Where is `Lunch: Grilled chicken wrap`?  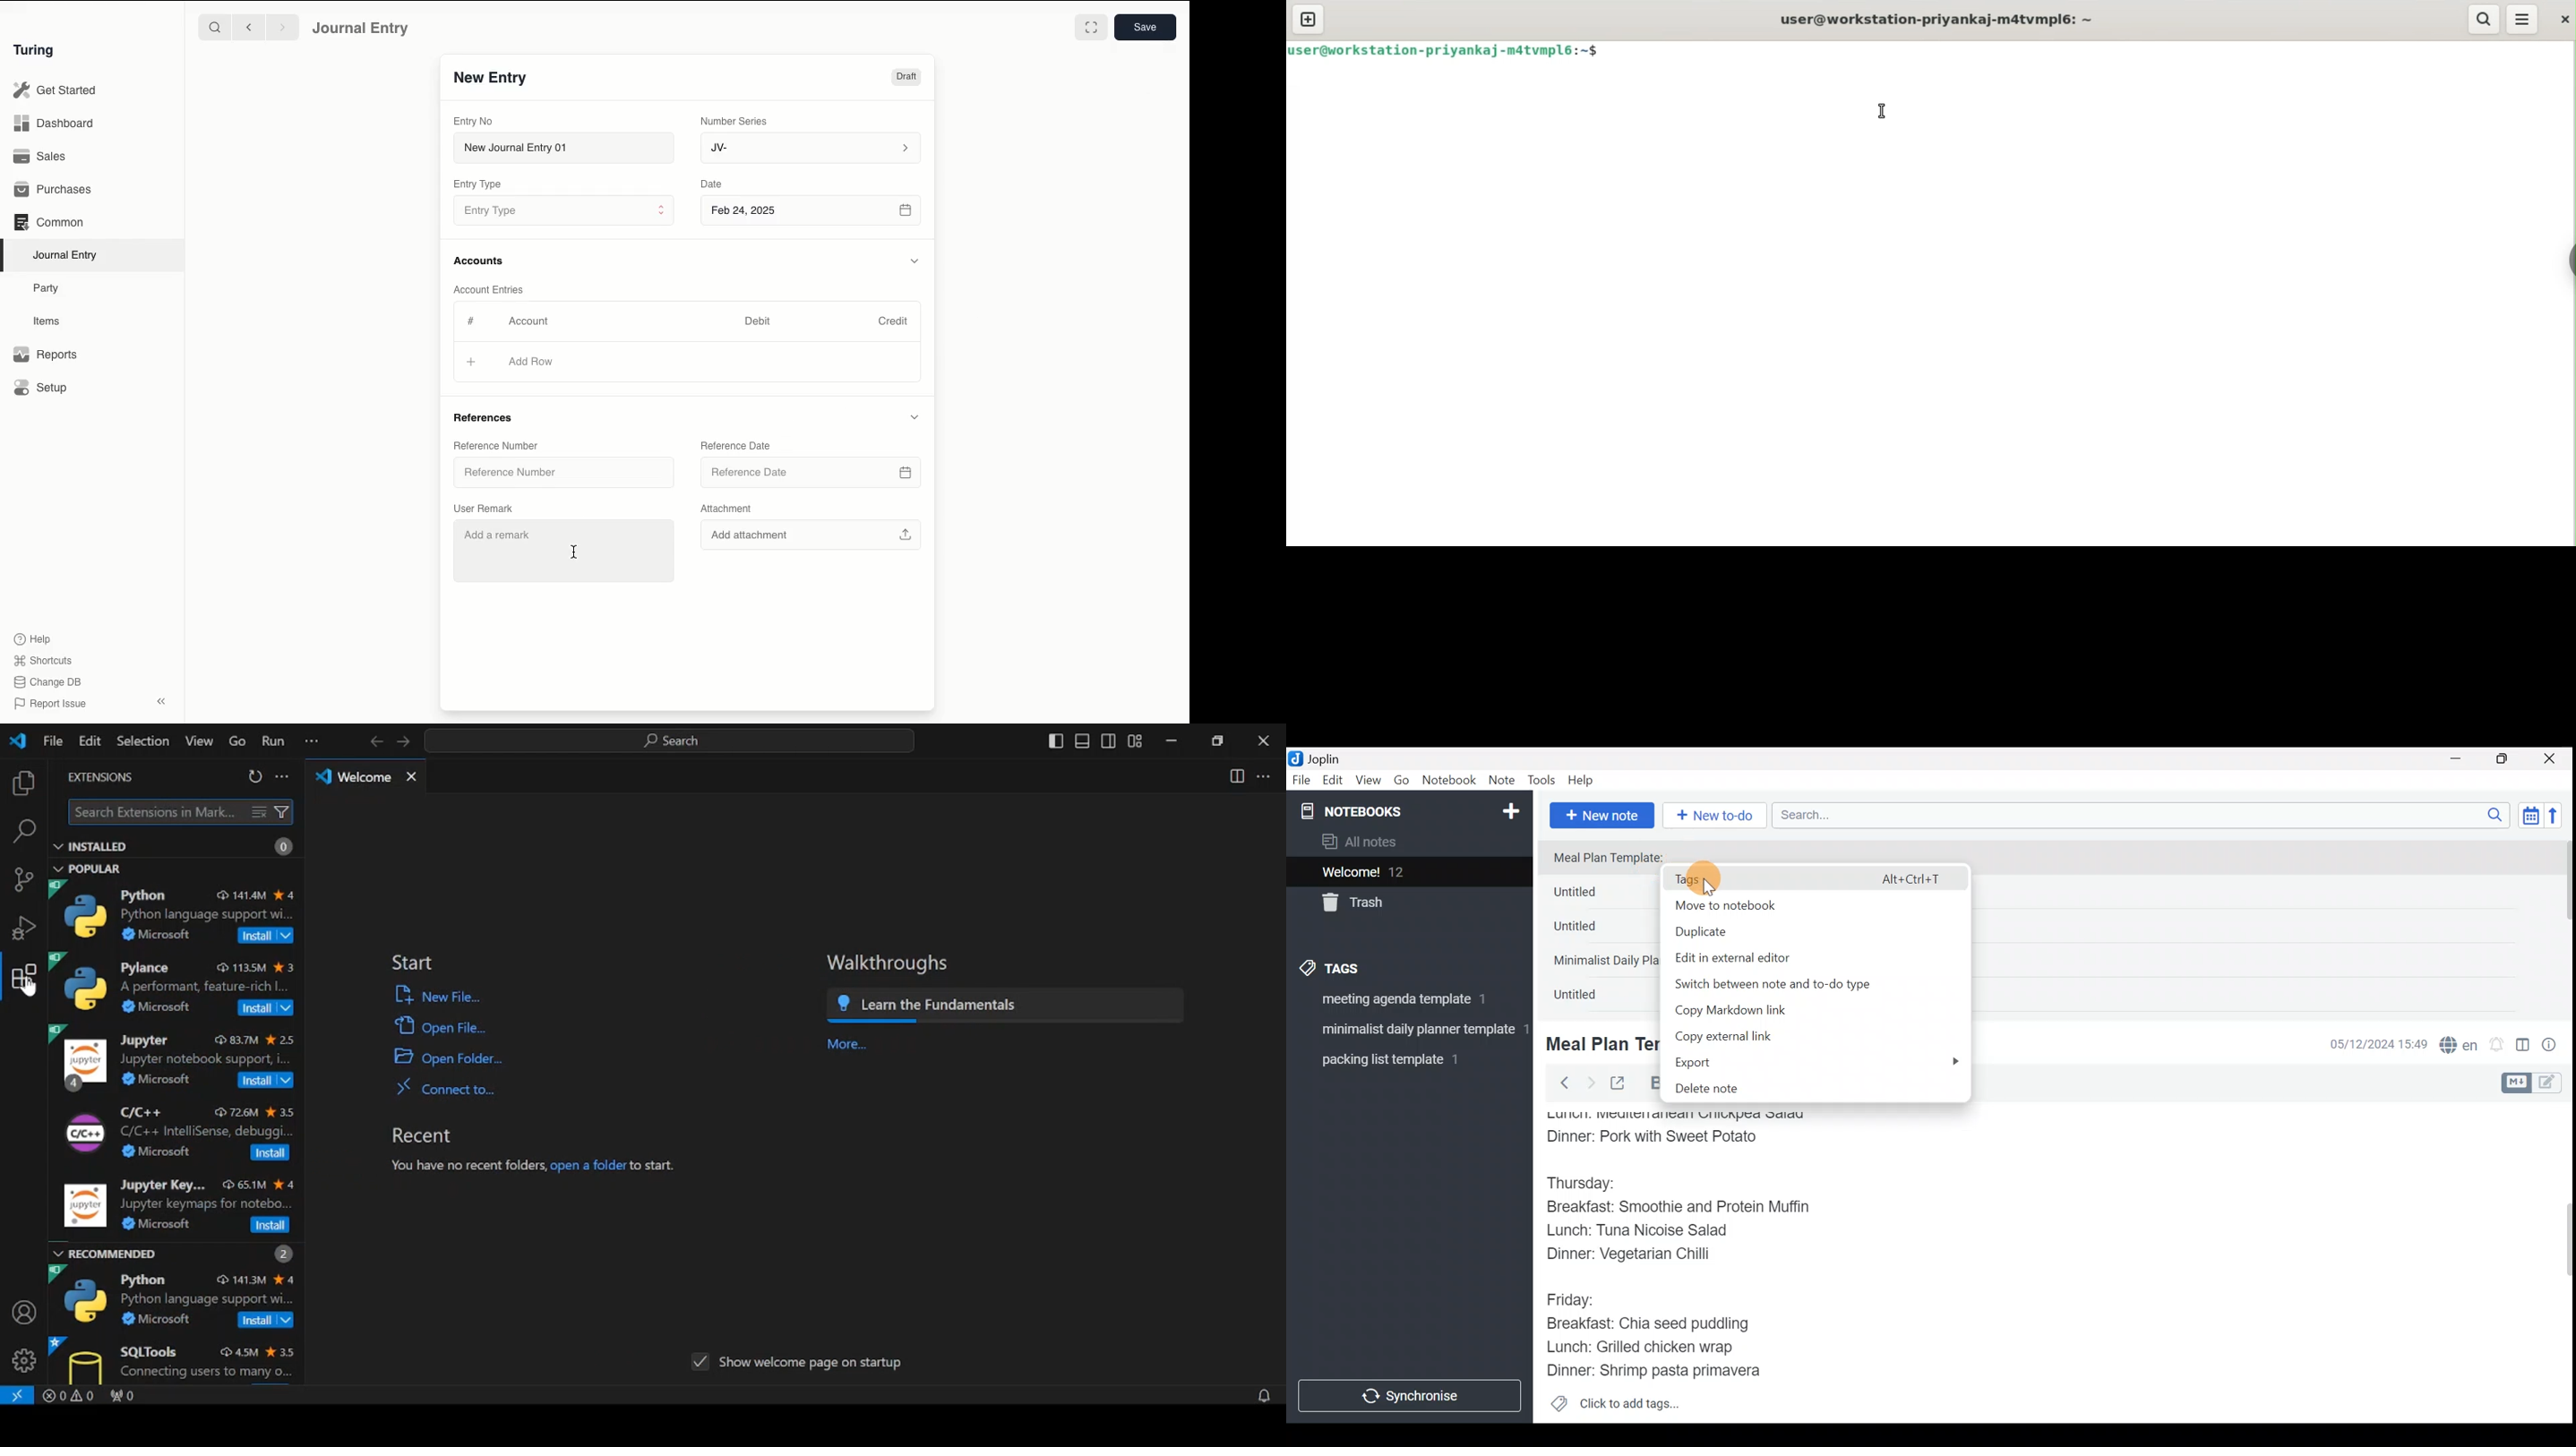
Lunch: Grilled chicken wrap is located at coordinates (1639, 1347).